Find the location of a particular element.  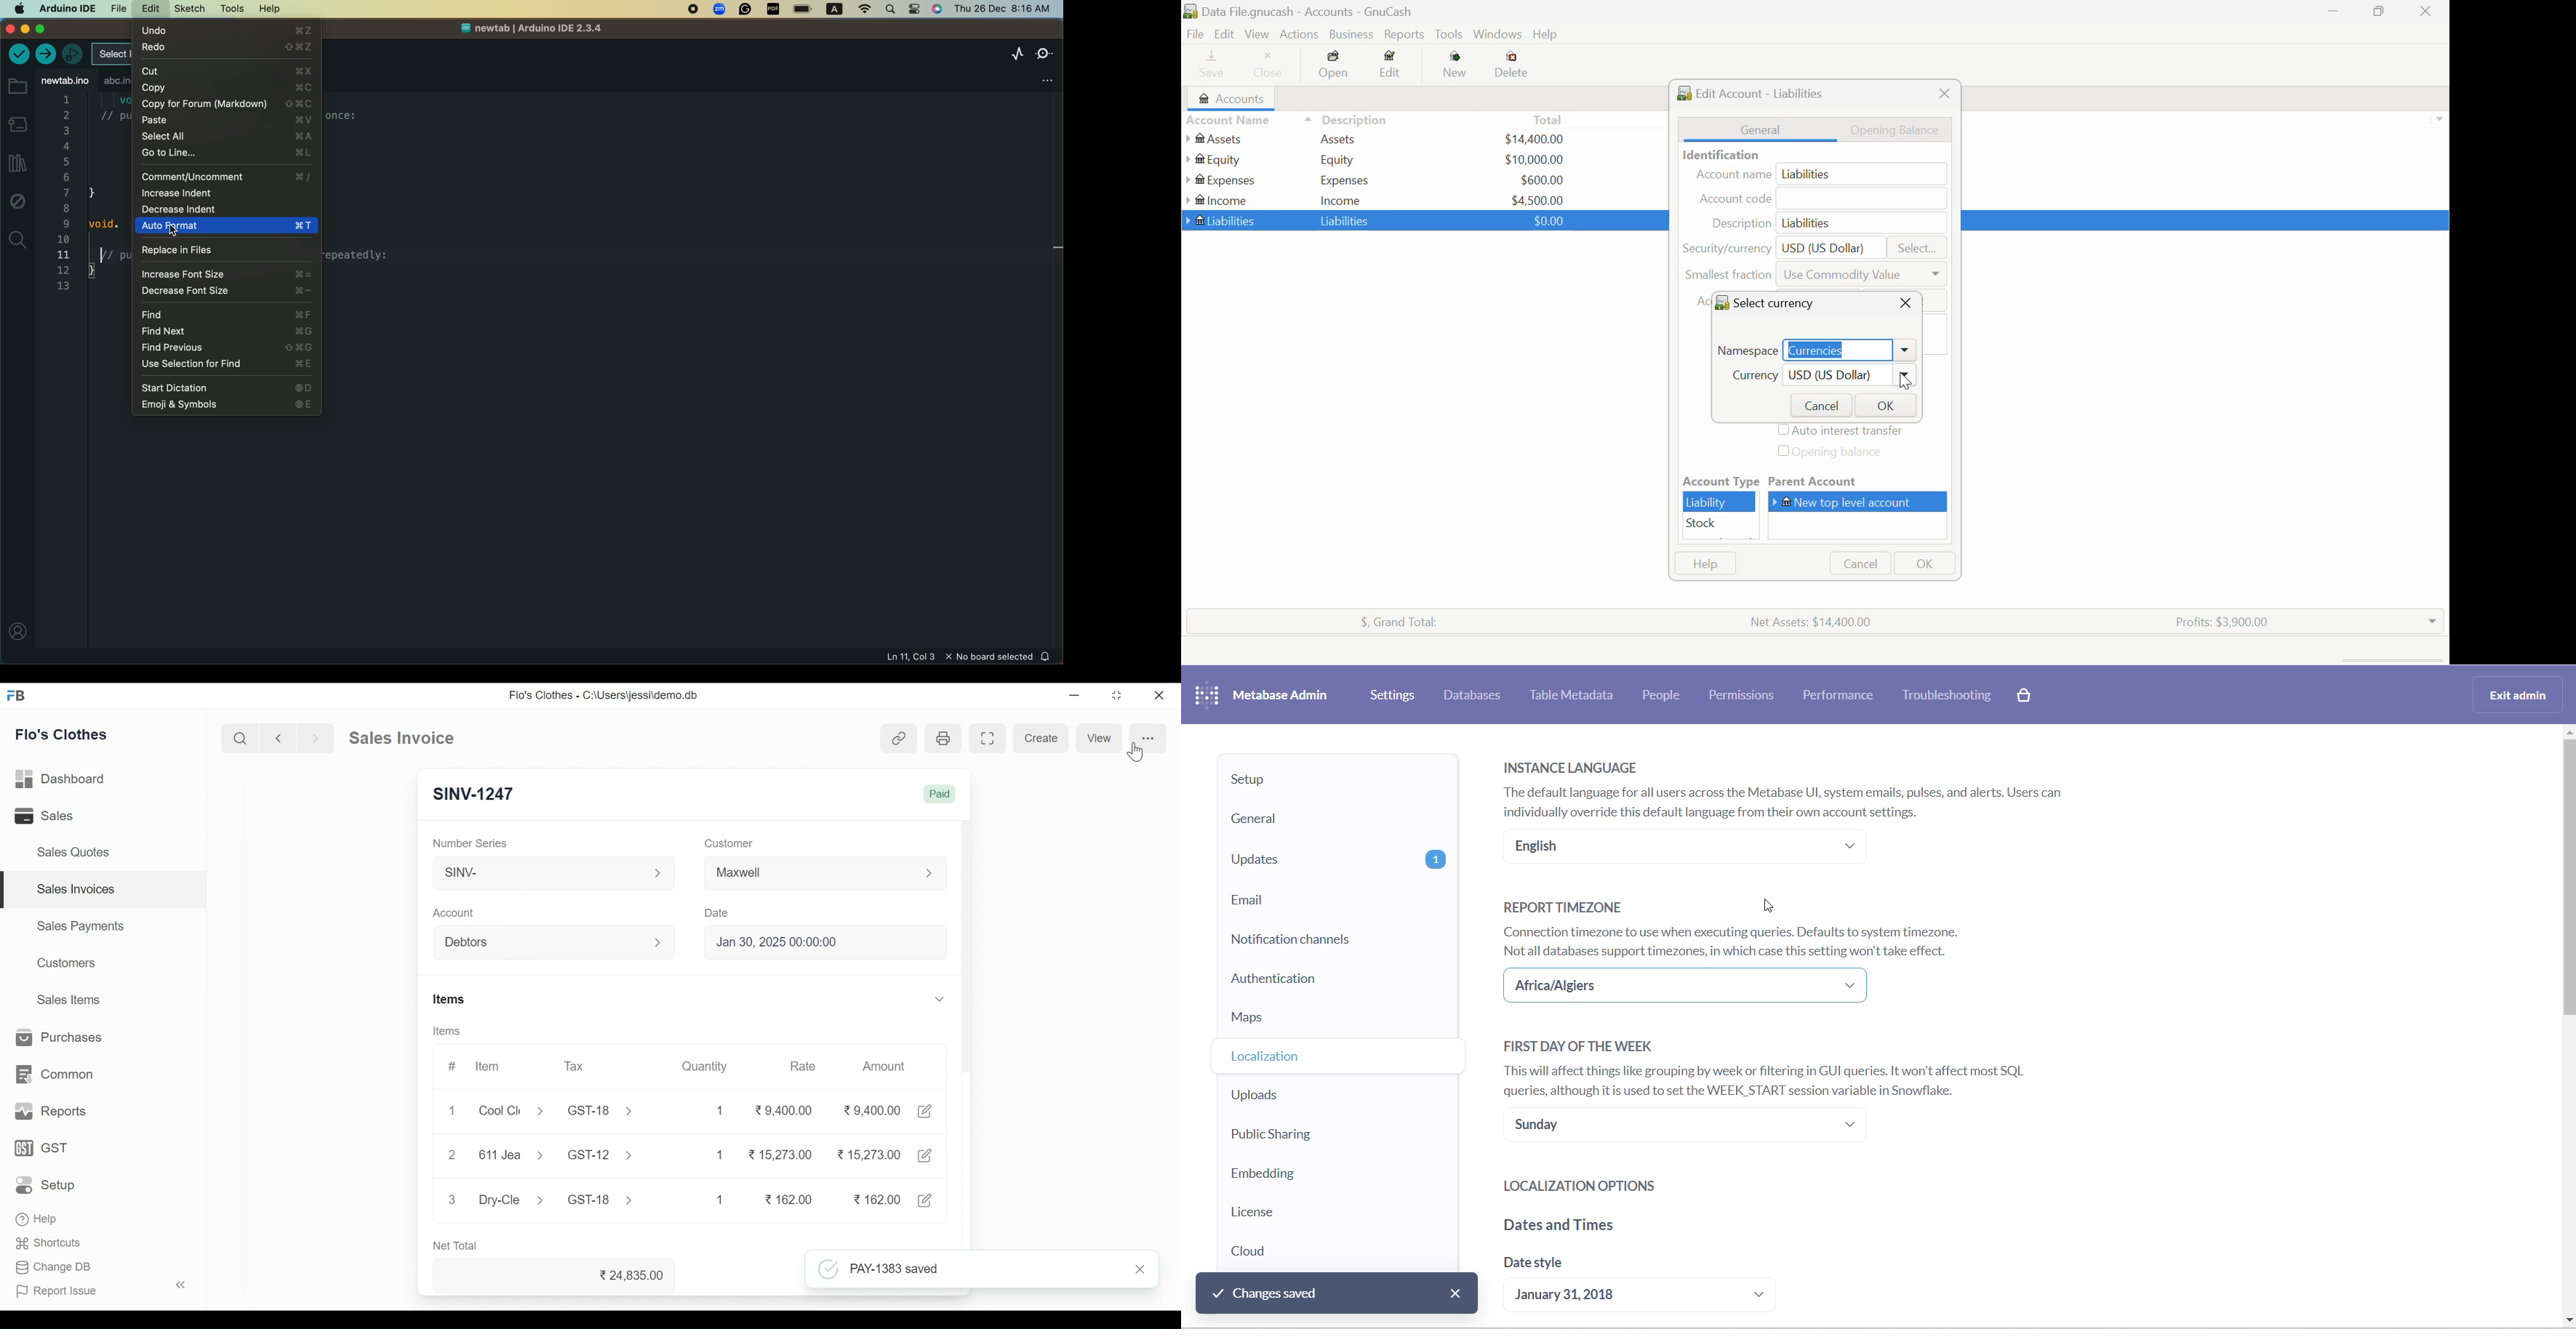

Description: Liabilities is located at coordinates (1824, 223).